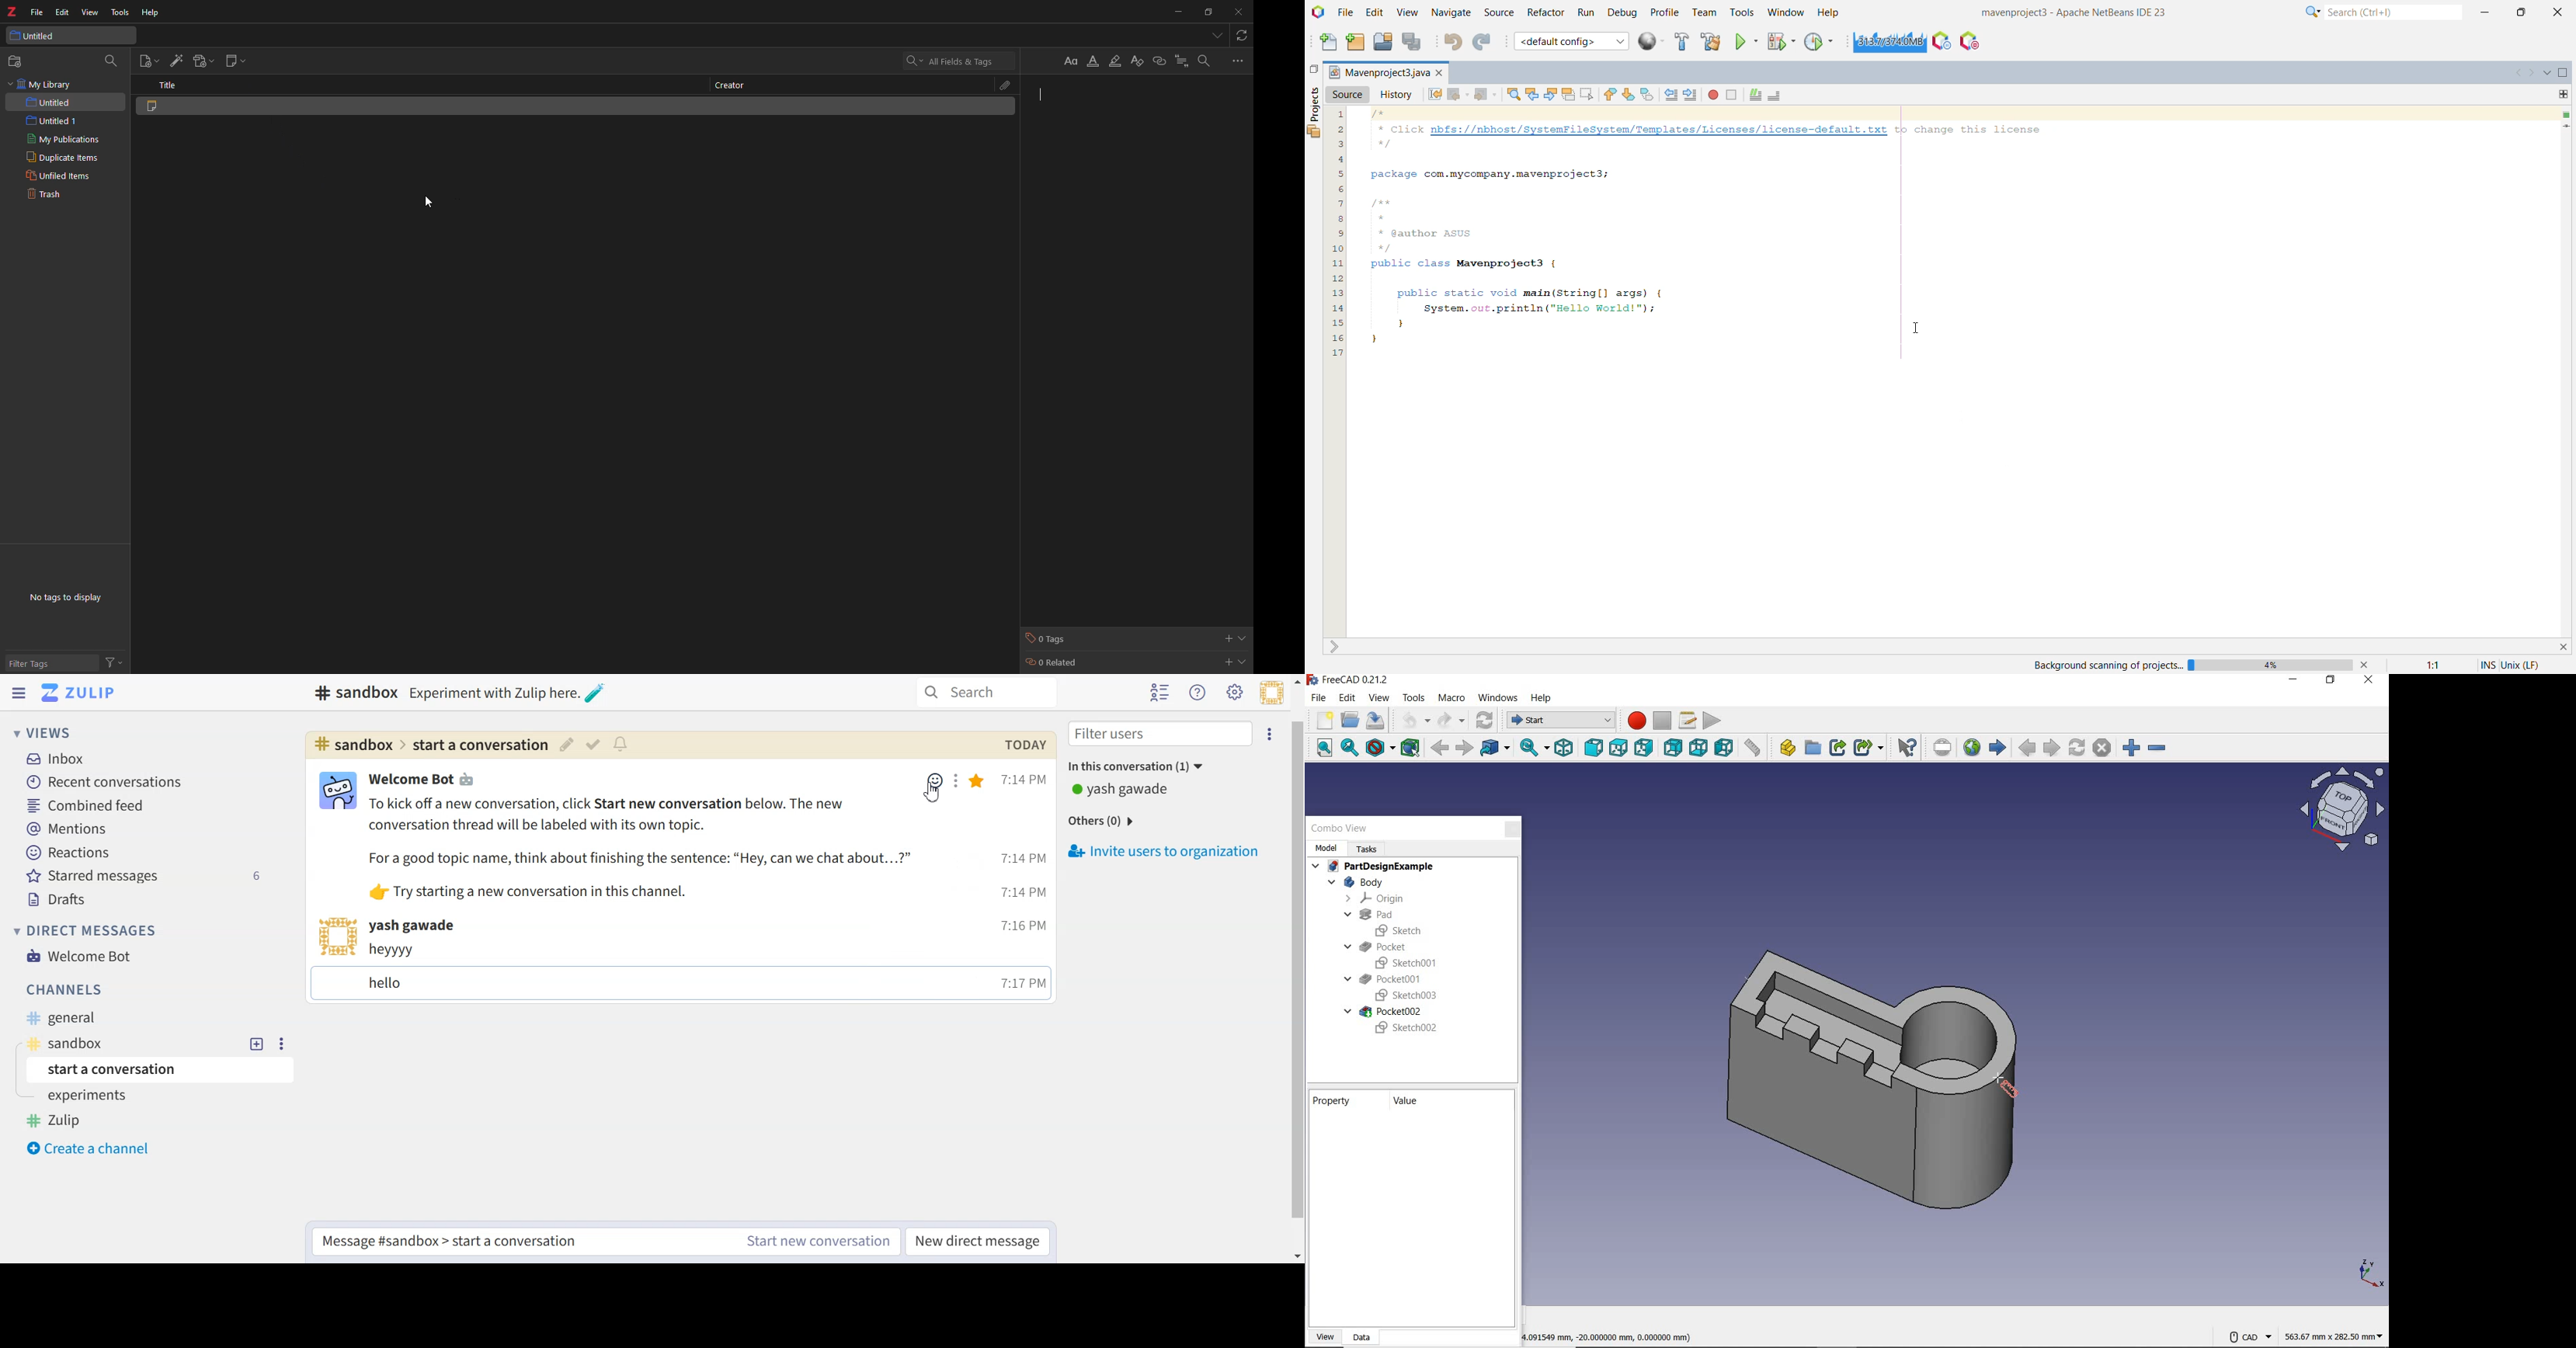 This screenshot has width=2576, height=1372. What do you see at coordinates (1240, 12) in the screenshot?
I see `close` at bounding box center [1240, 12].